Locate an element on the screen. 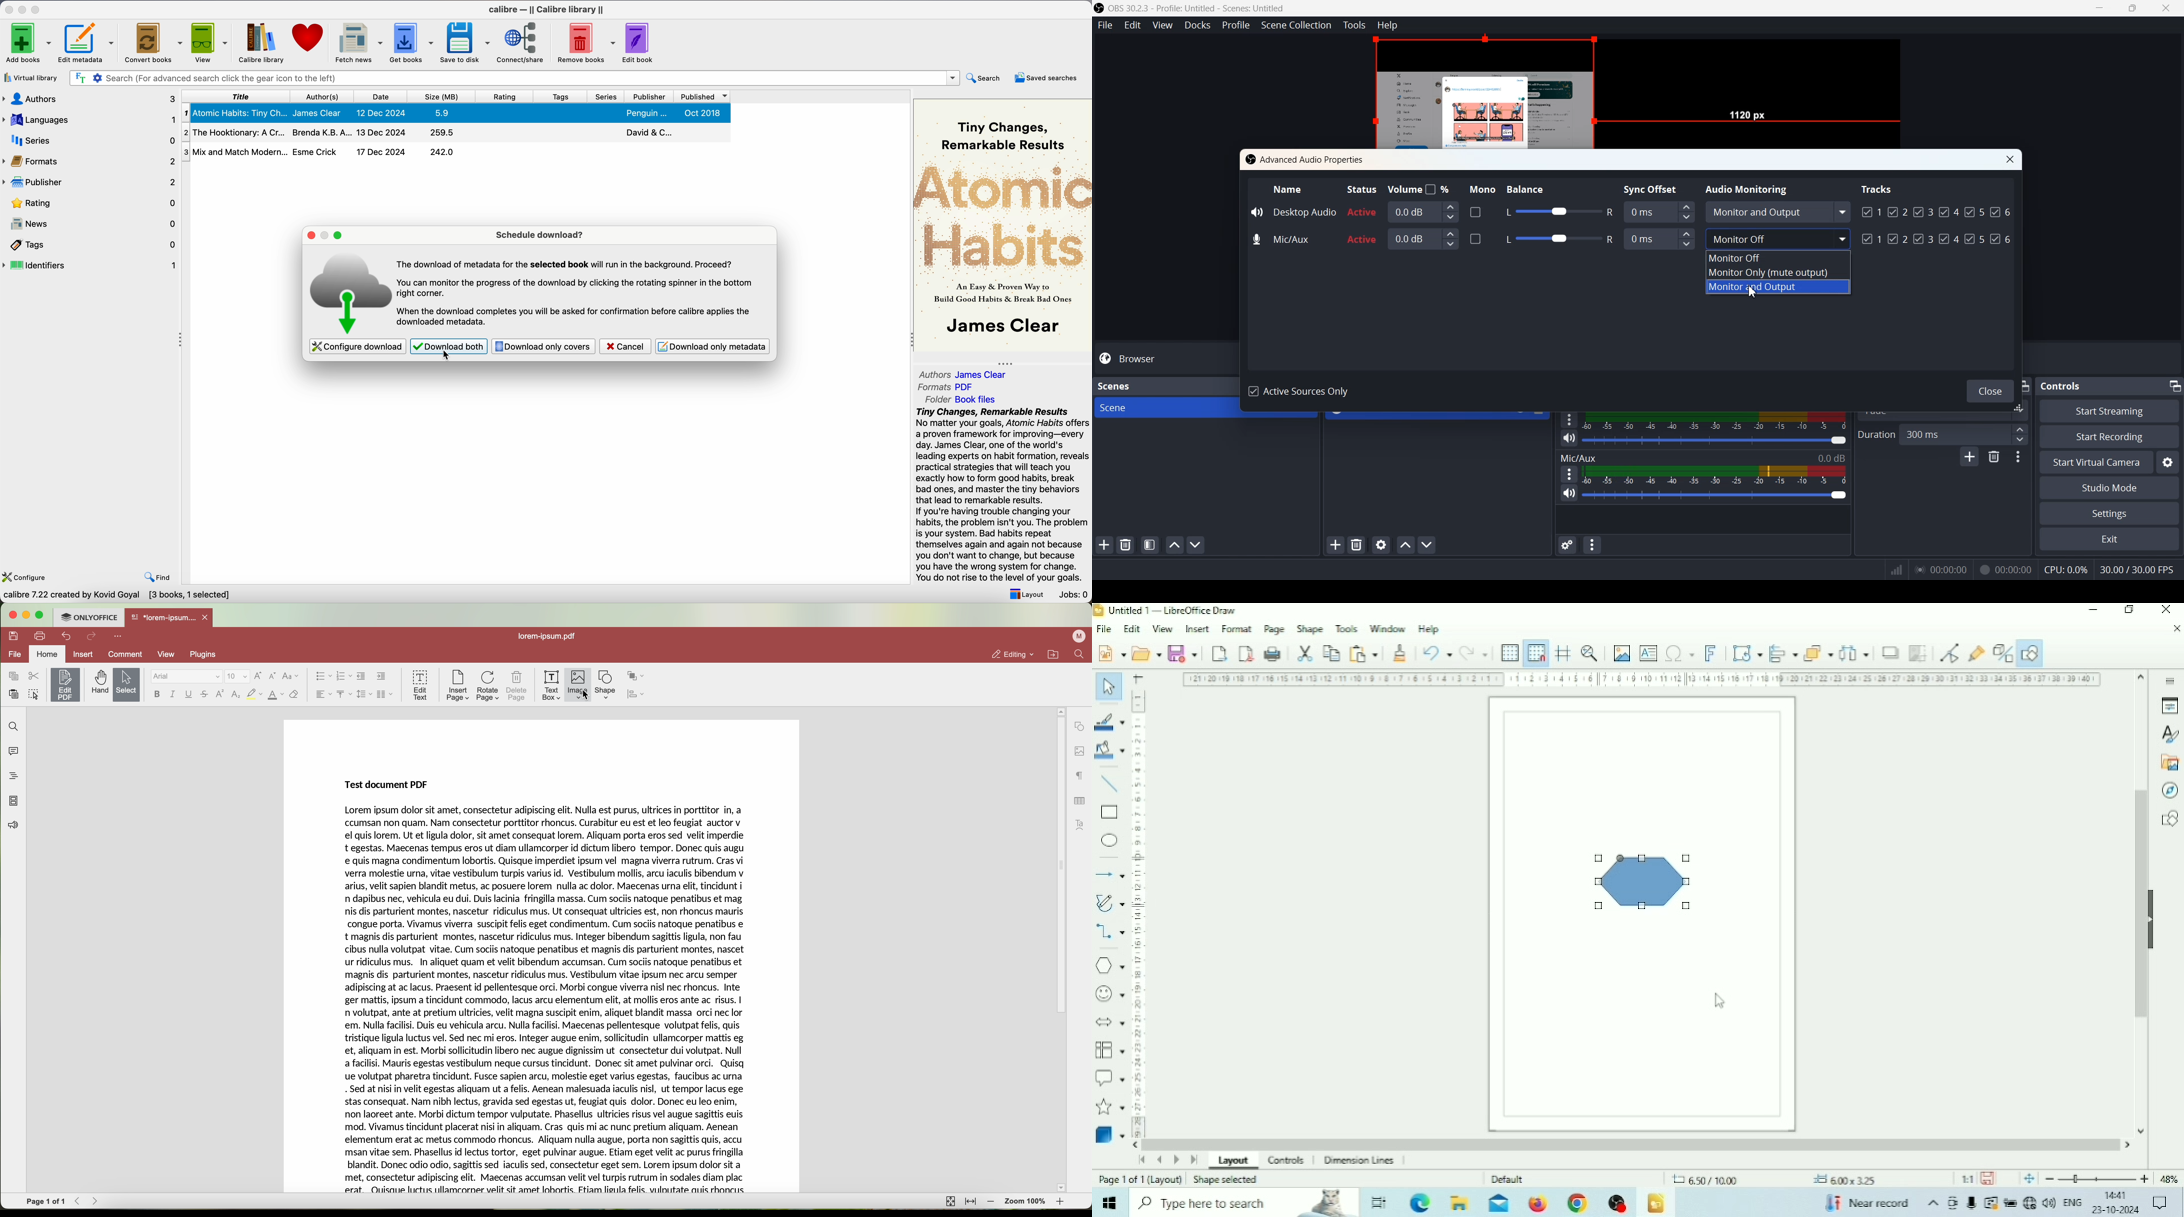 The image size is (2184, 1232). Charging, plugged in is located at coordinates (2009, 1203).